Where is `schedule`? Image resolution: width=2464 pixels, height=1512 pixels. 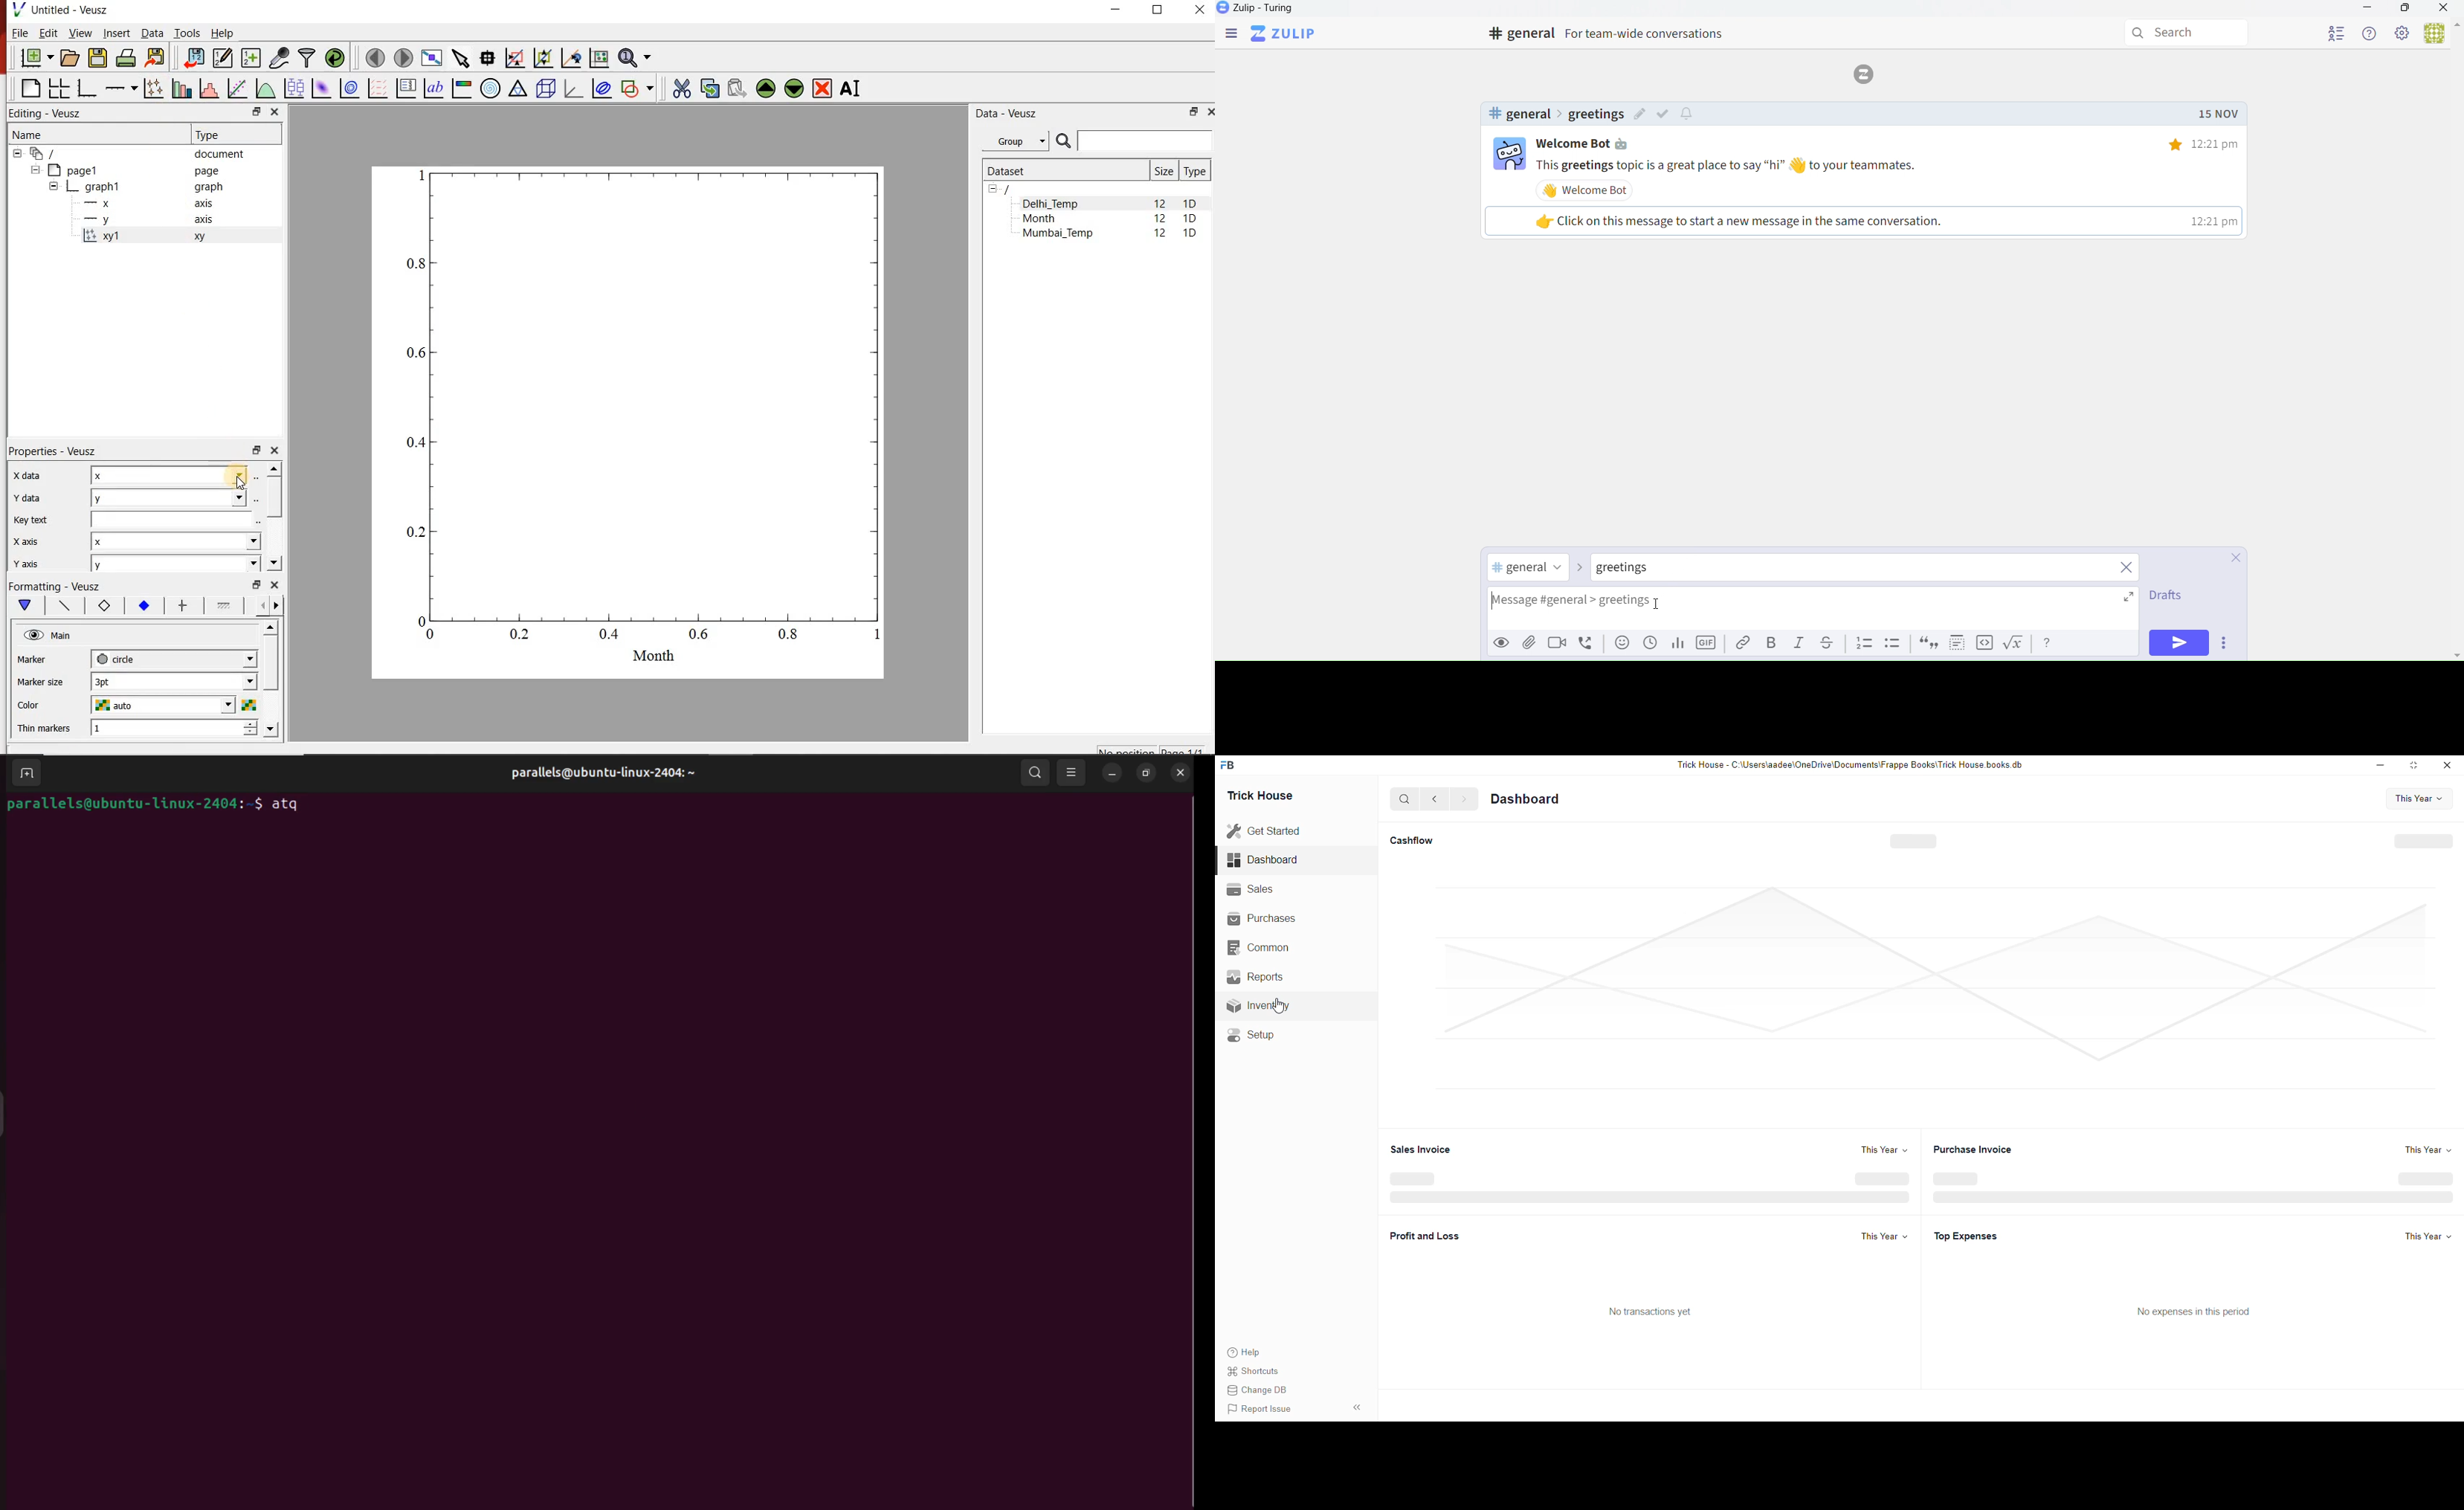 schedule is located at coordinates (1650, 647).